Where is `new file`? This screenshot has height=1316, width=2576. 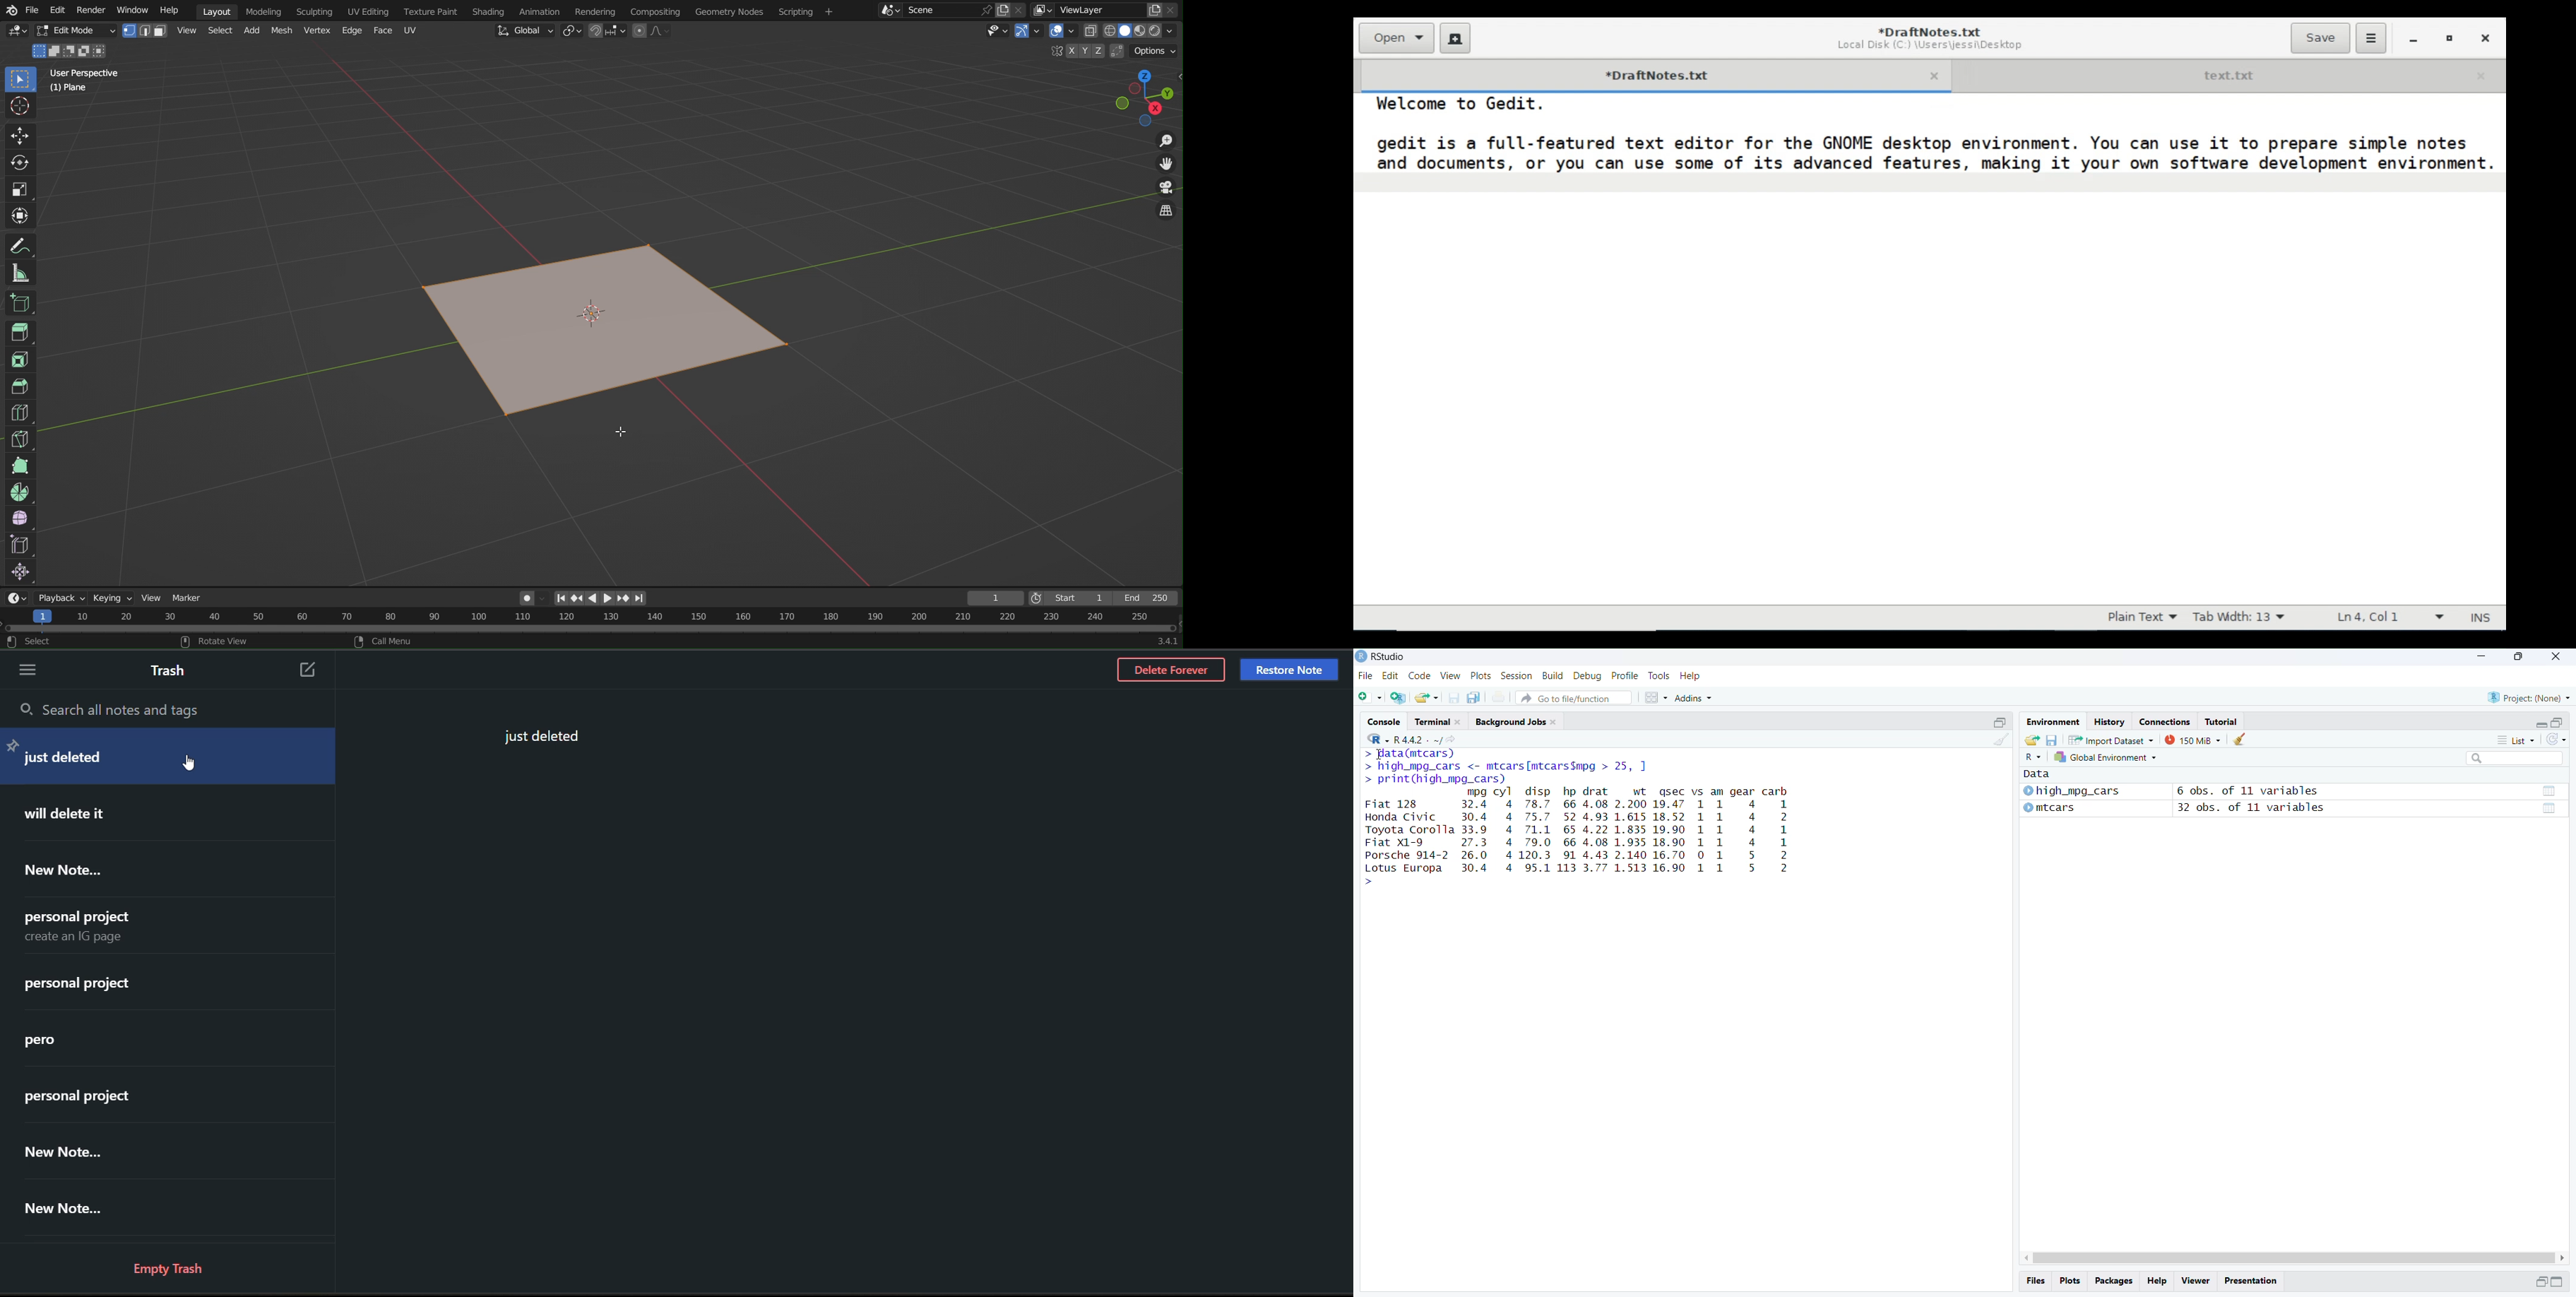 new file is located at coordinates (1371, 698).